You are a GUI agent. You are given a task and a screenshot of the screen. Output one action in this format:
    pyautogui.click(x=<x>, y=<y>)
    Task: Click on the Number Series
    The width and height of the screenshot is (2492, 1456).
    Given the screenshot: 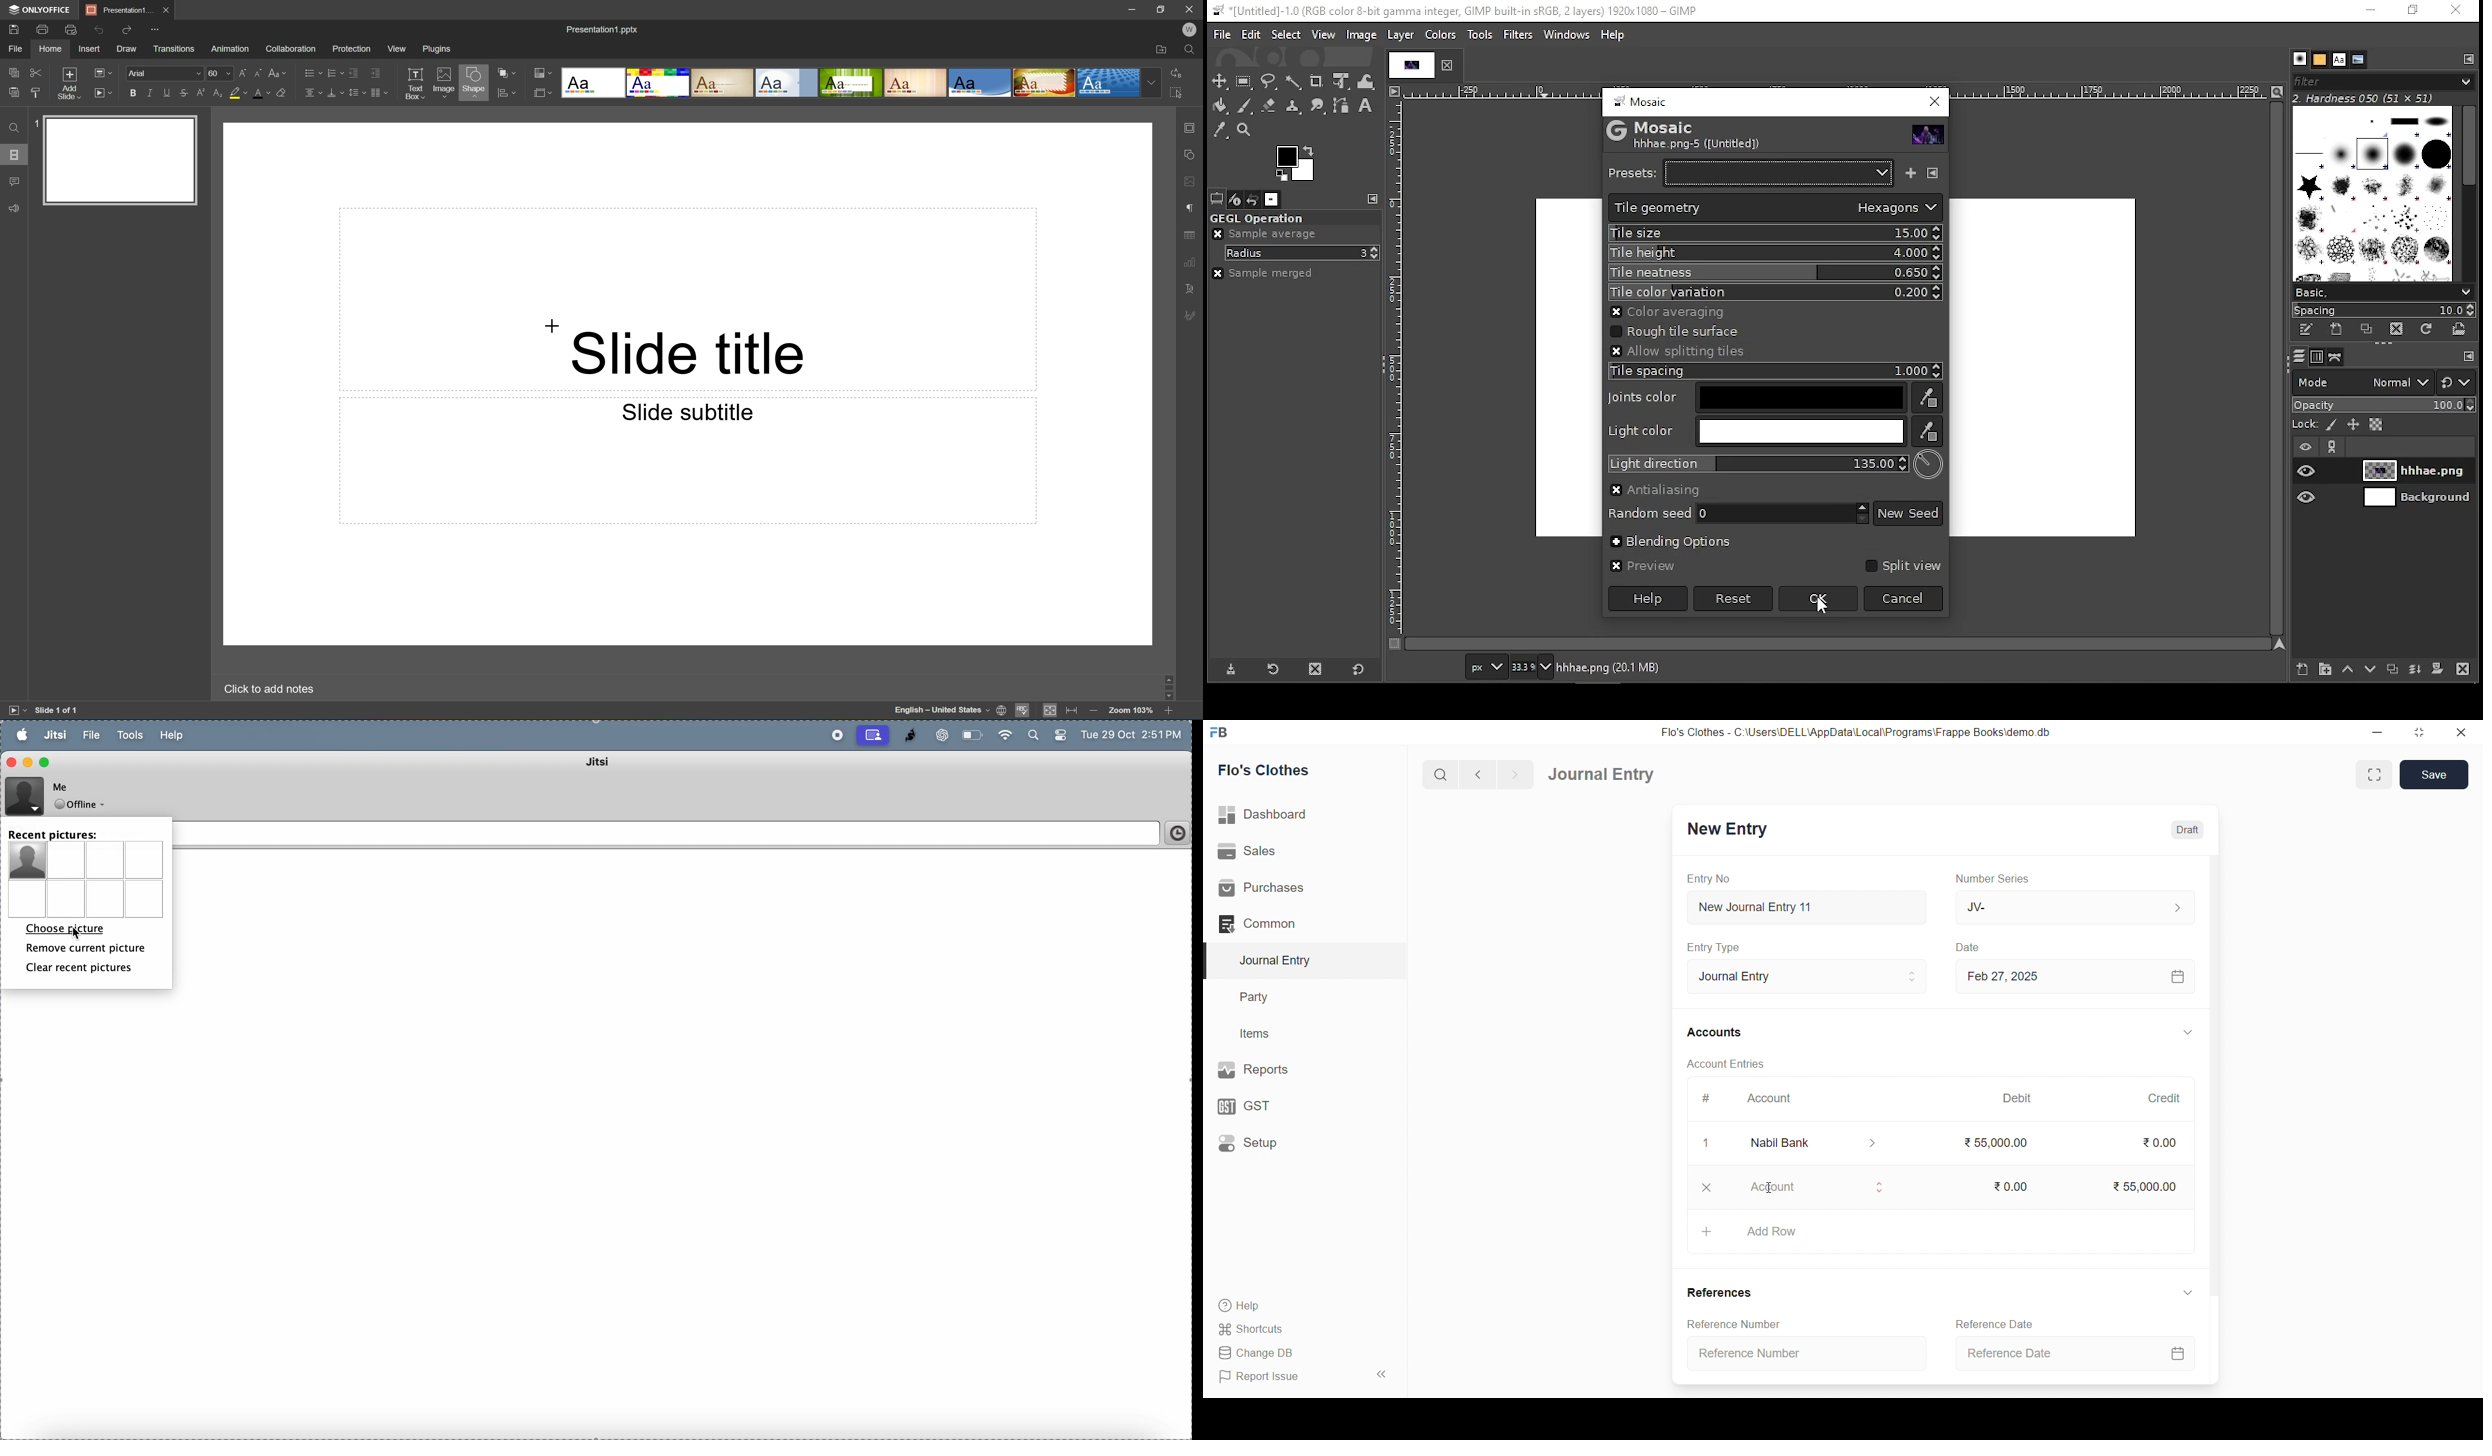 What is the action you would take?
    pyautogui.click(x=1998, y=879)
    